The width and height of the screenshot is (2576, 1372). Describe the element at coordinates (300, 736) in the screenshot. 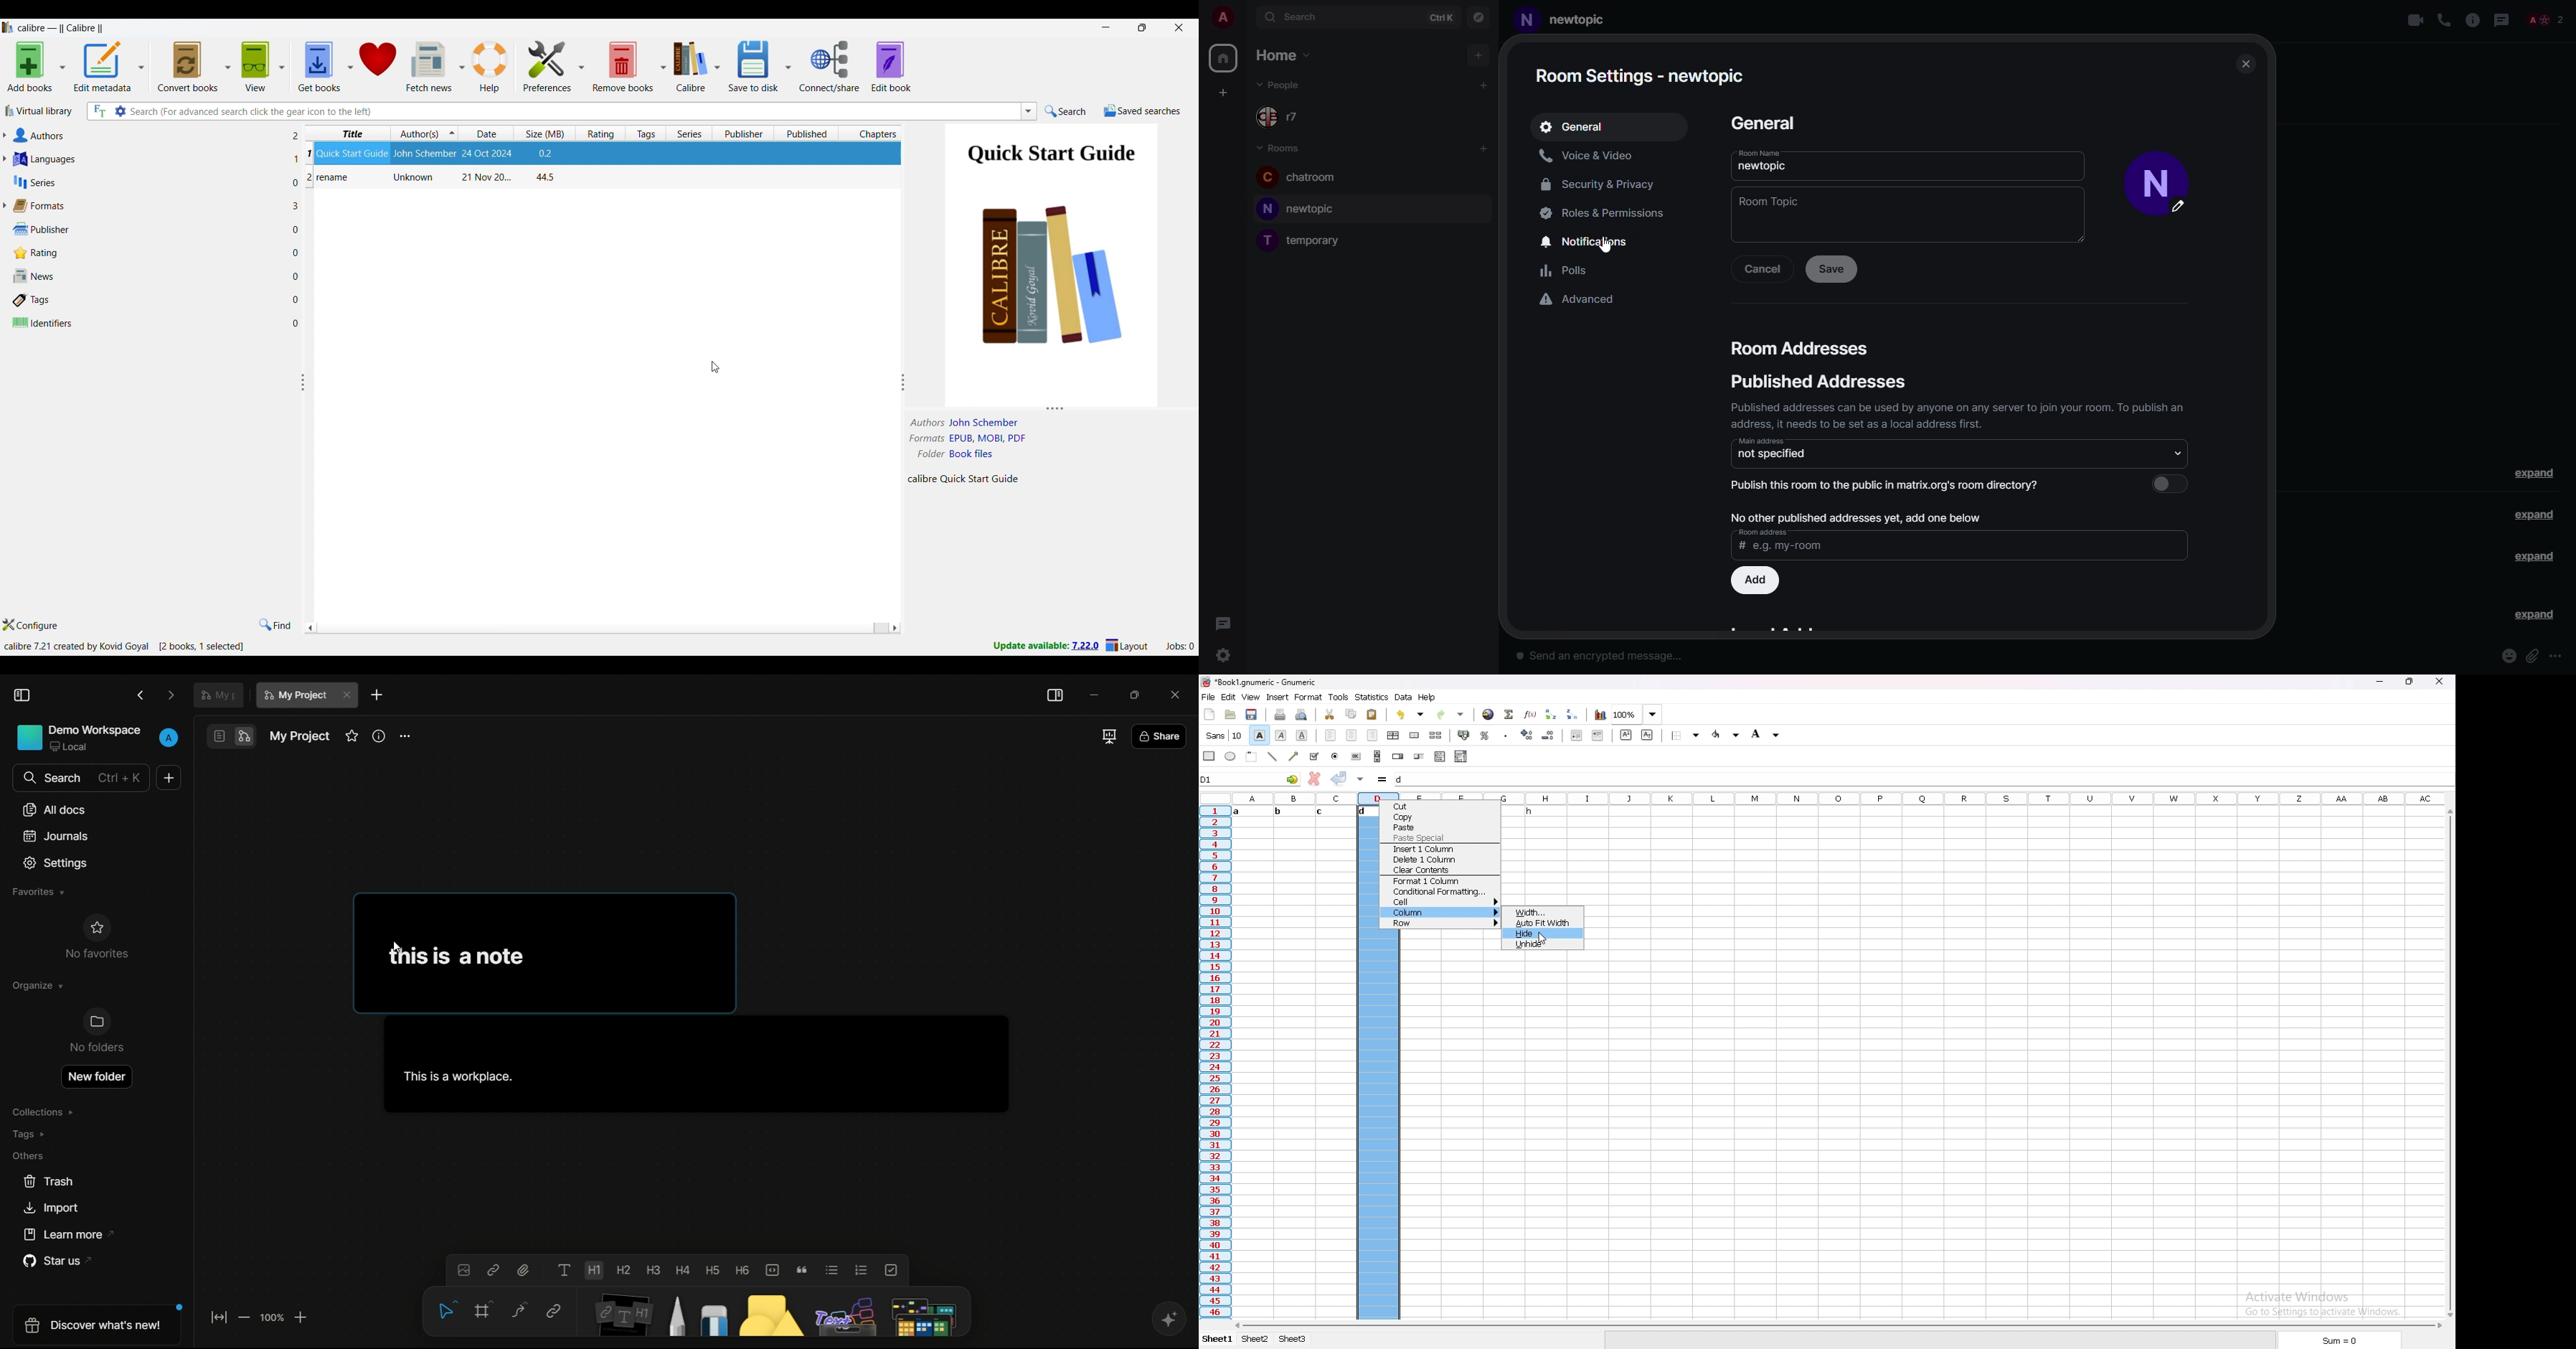

I see `document name` at that location.